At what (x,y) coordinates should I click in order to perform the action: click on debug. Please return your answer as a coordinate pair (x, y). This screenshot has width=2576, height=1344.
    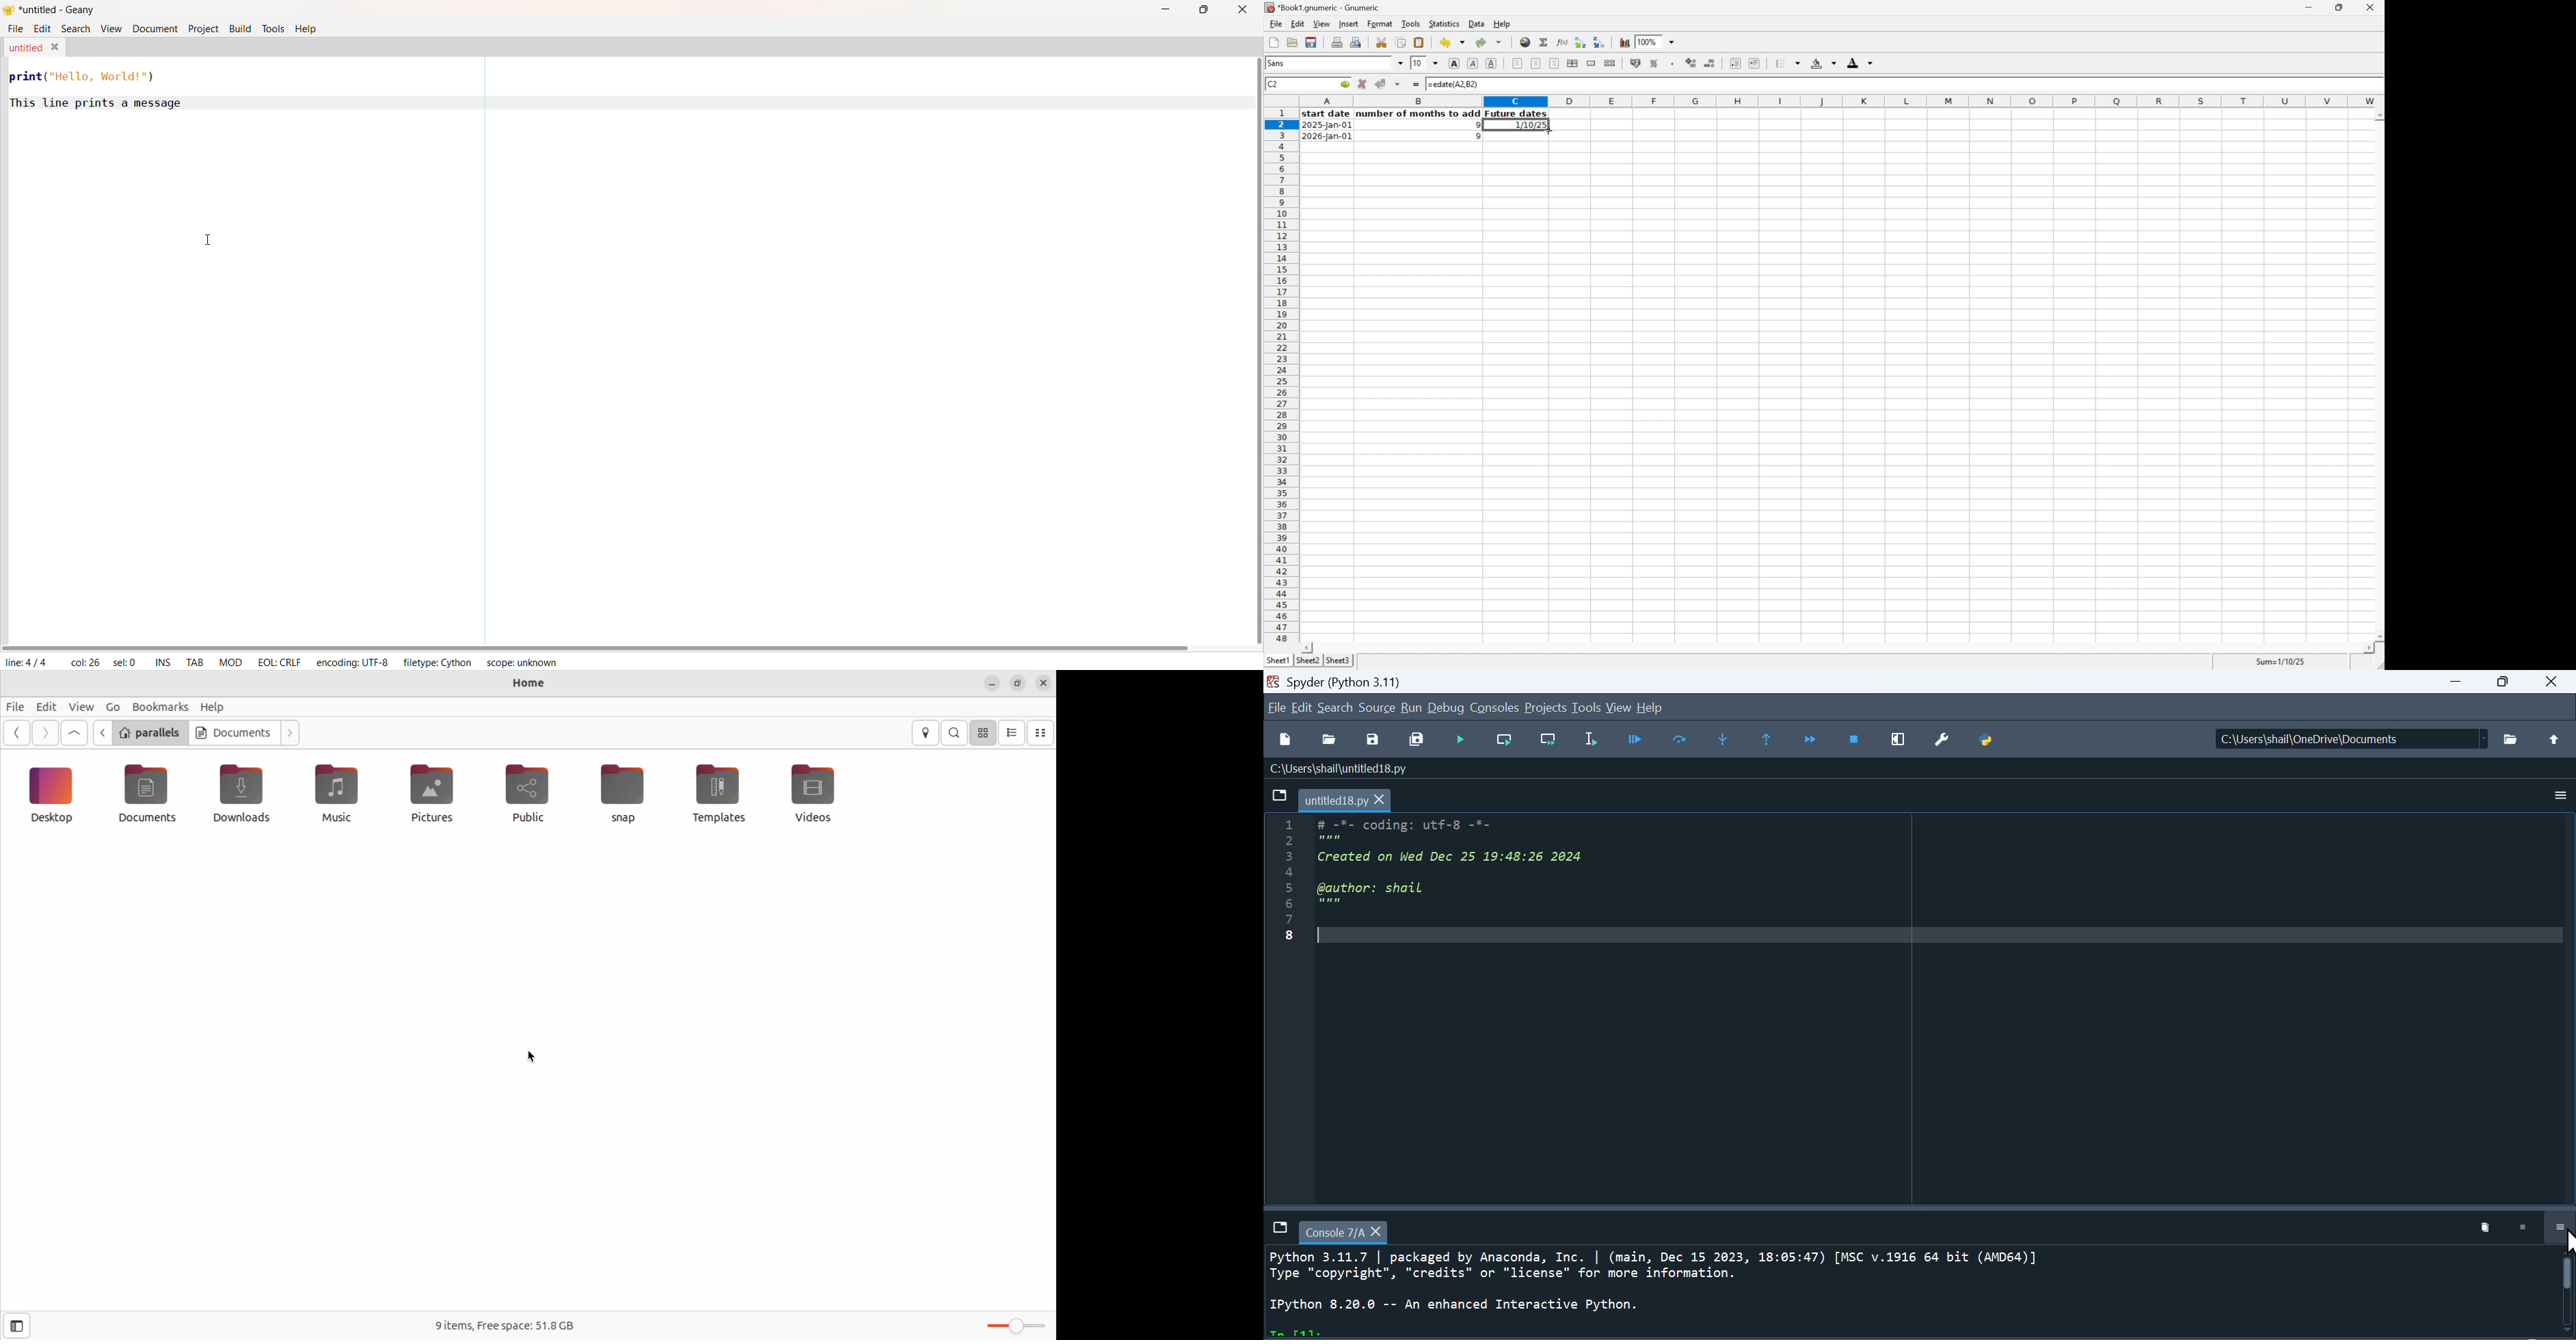
    Looking at the image, I should click on (1444, 708).